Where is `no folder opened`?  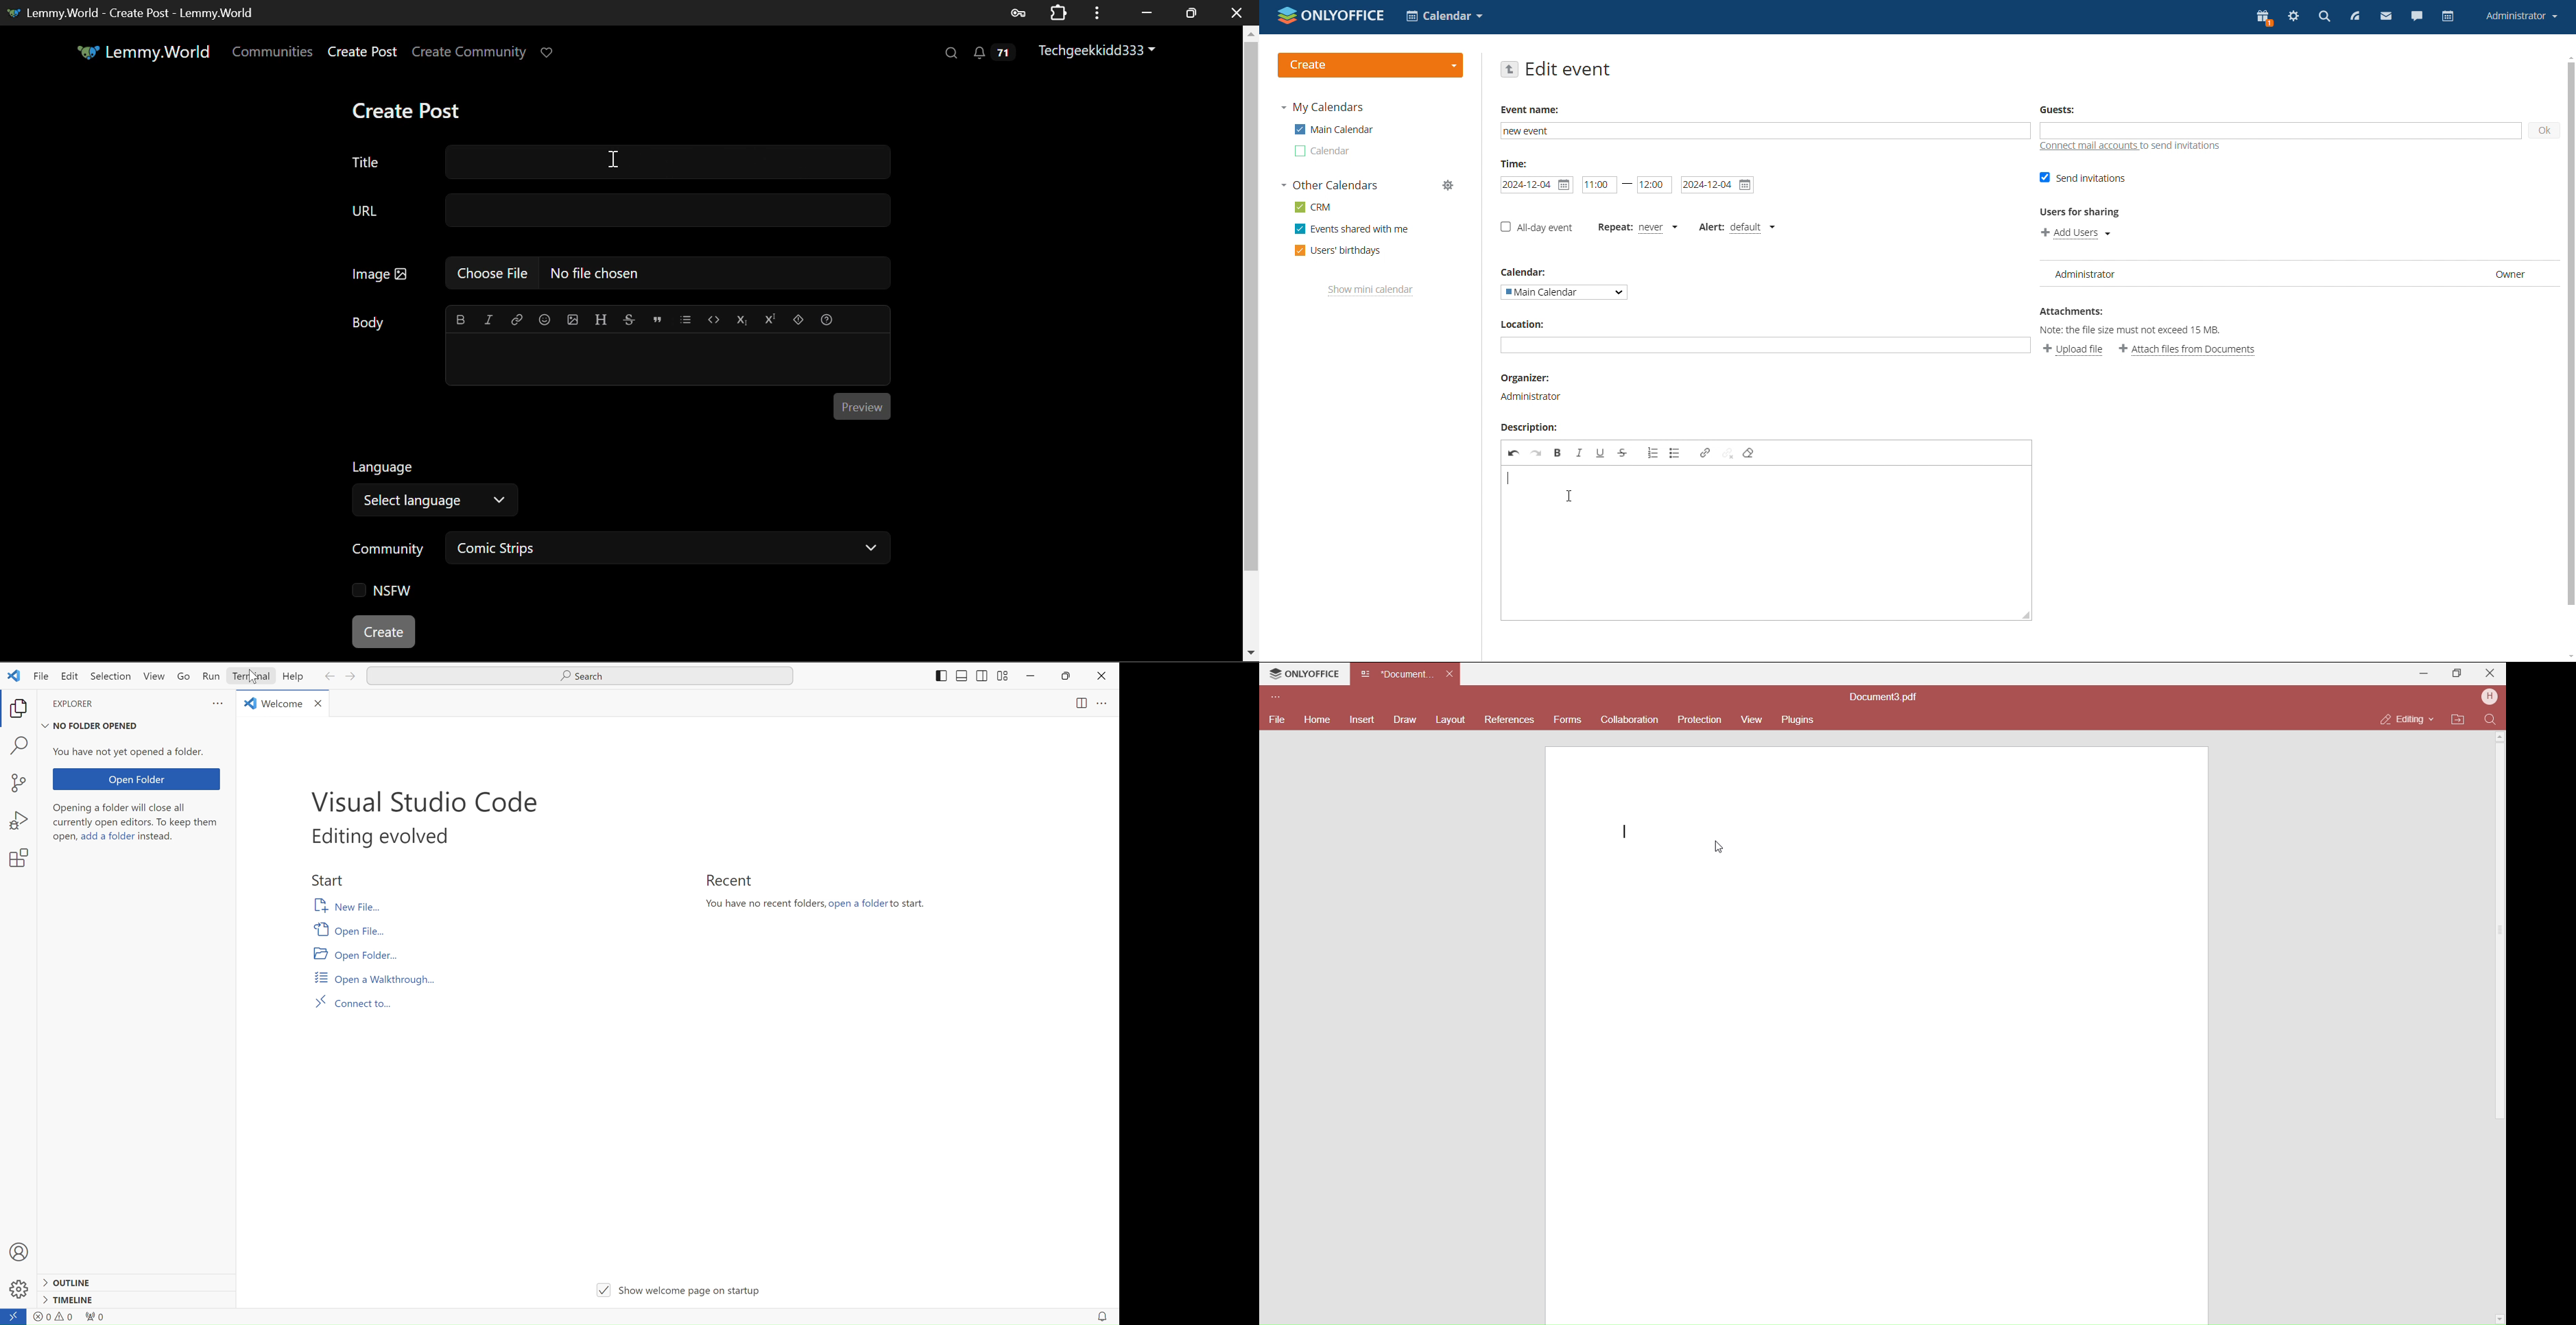 no folder opened is located at coordinates (93, 724).